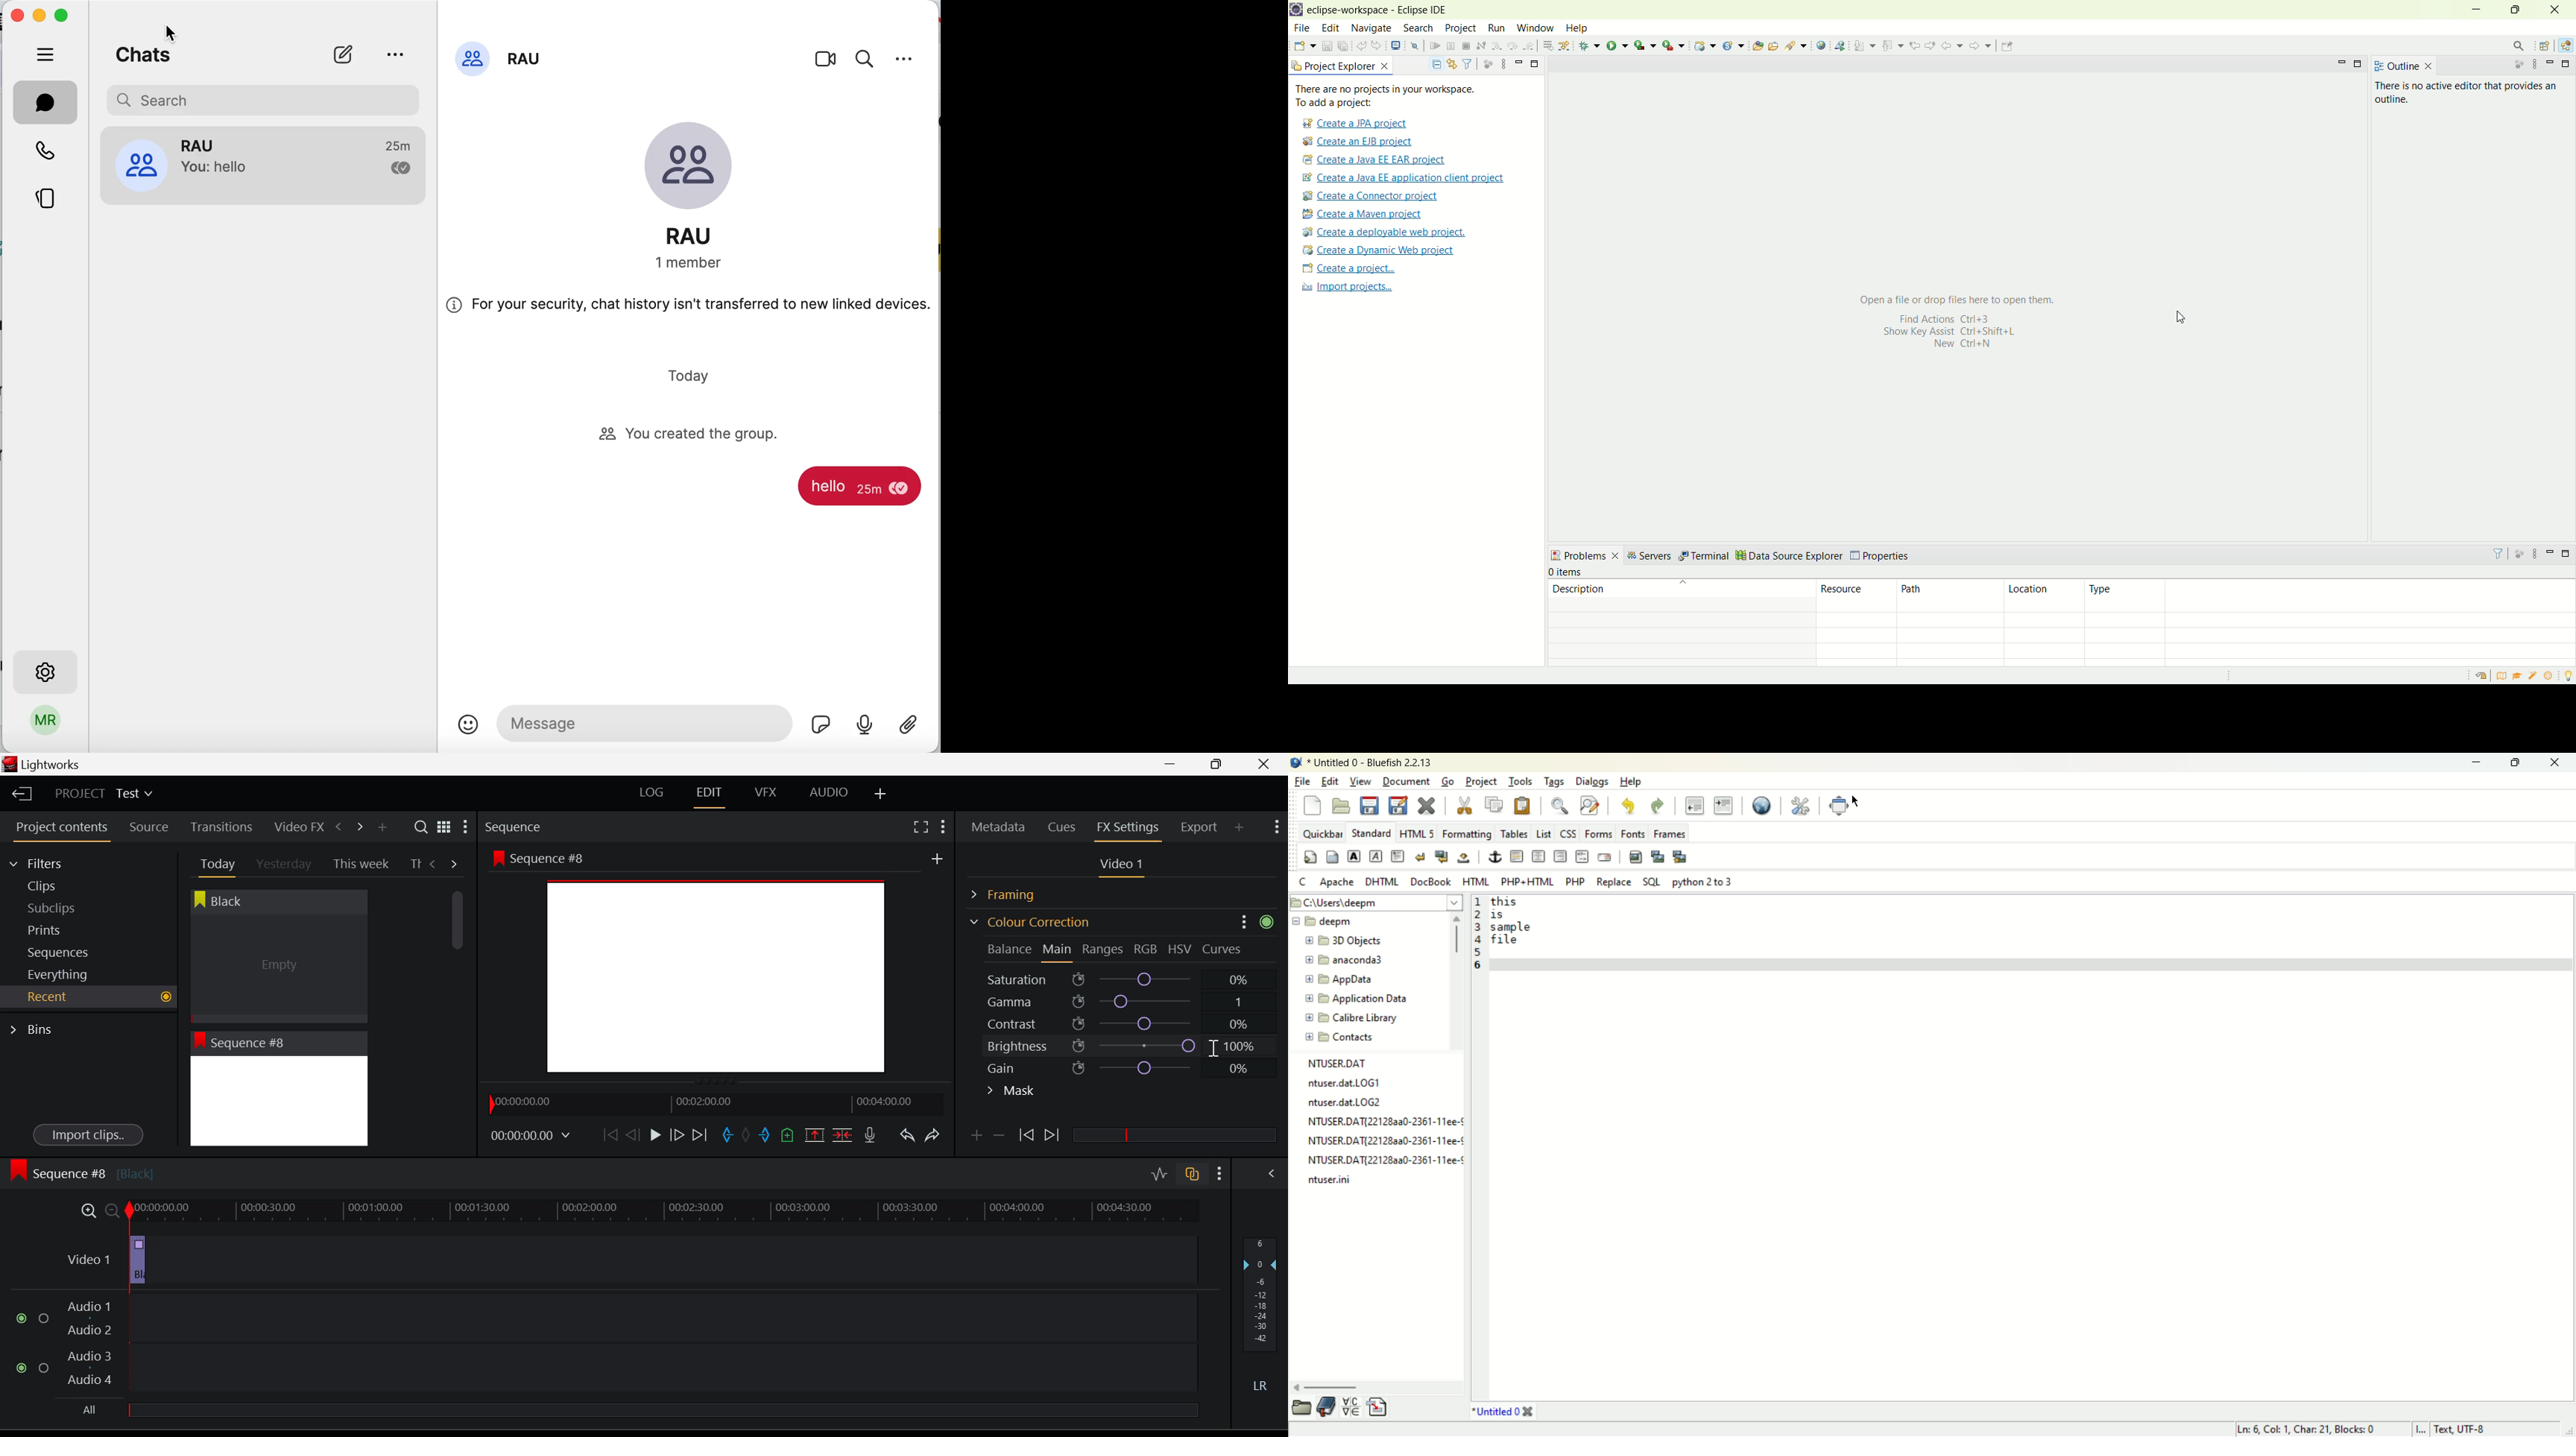 The image size is (2576, 1456). Describe the element at coordinates (729, 1136) in the screenshot. I see `Mark In` at that location.